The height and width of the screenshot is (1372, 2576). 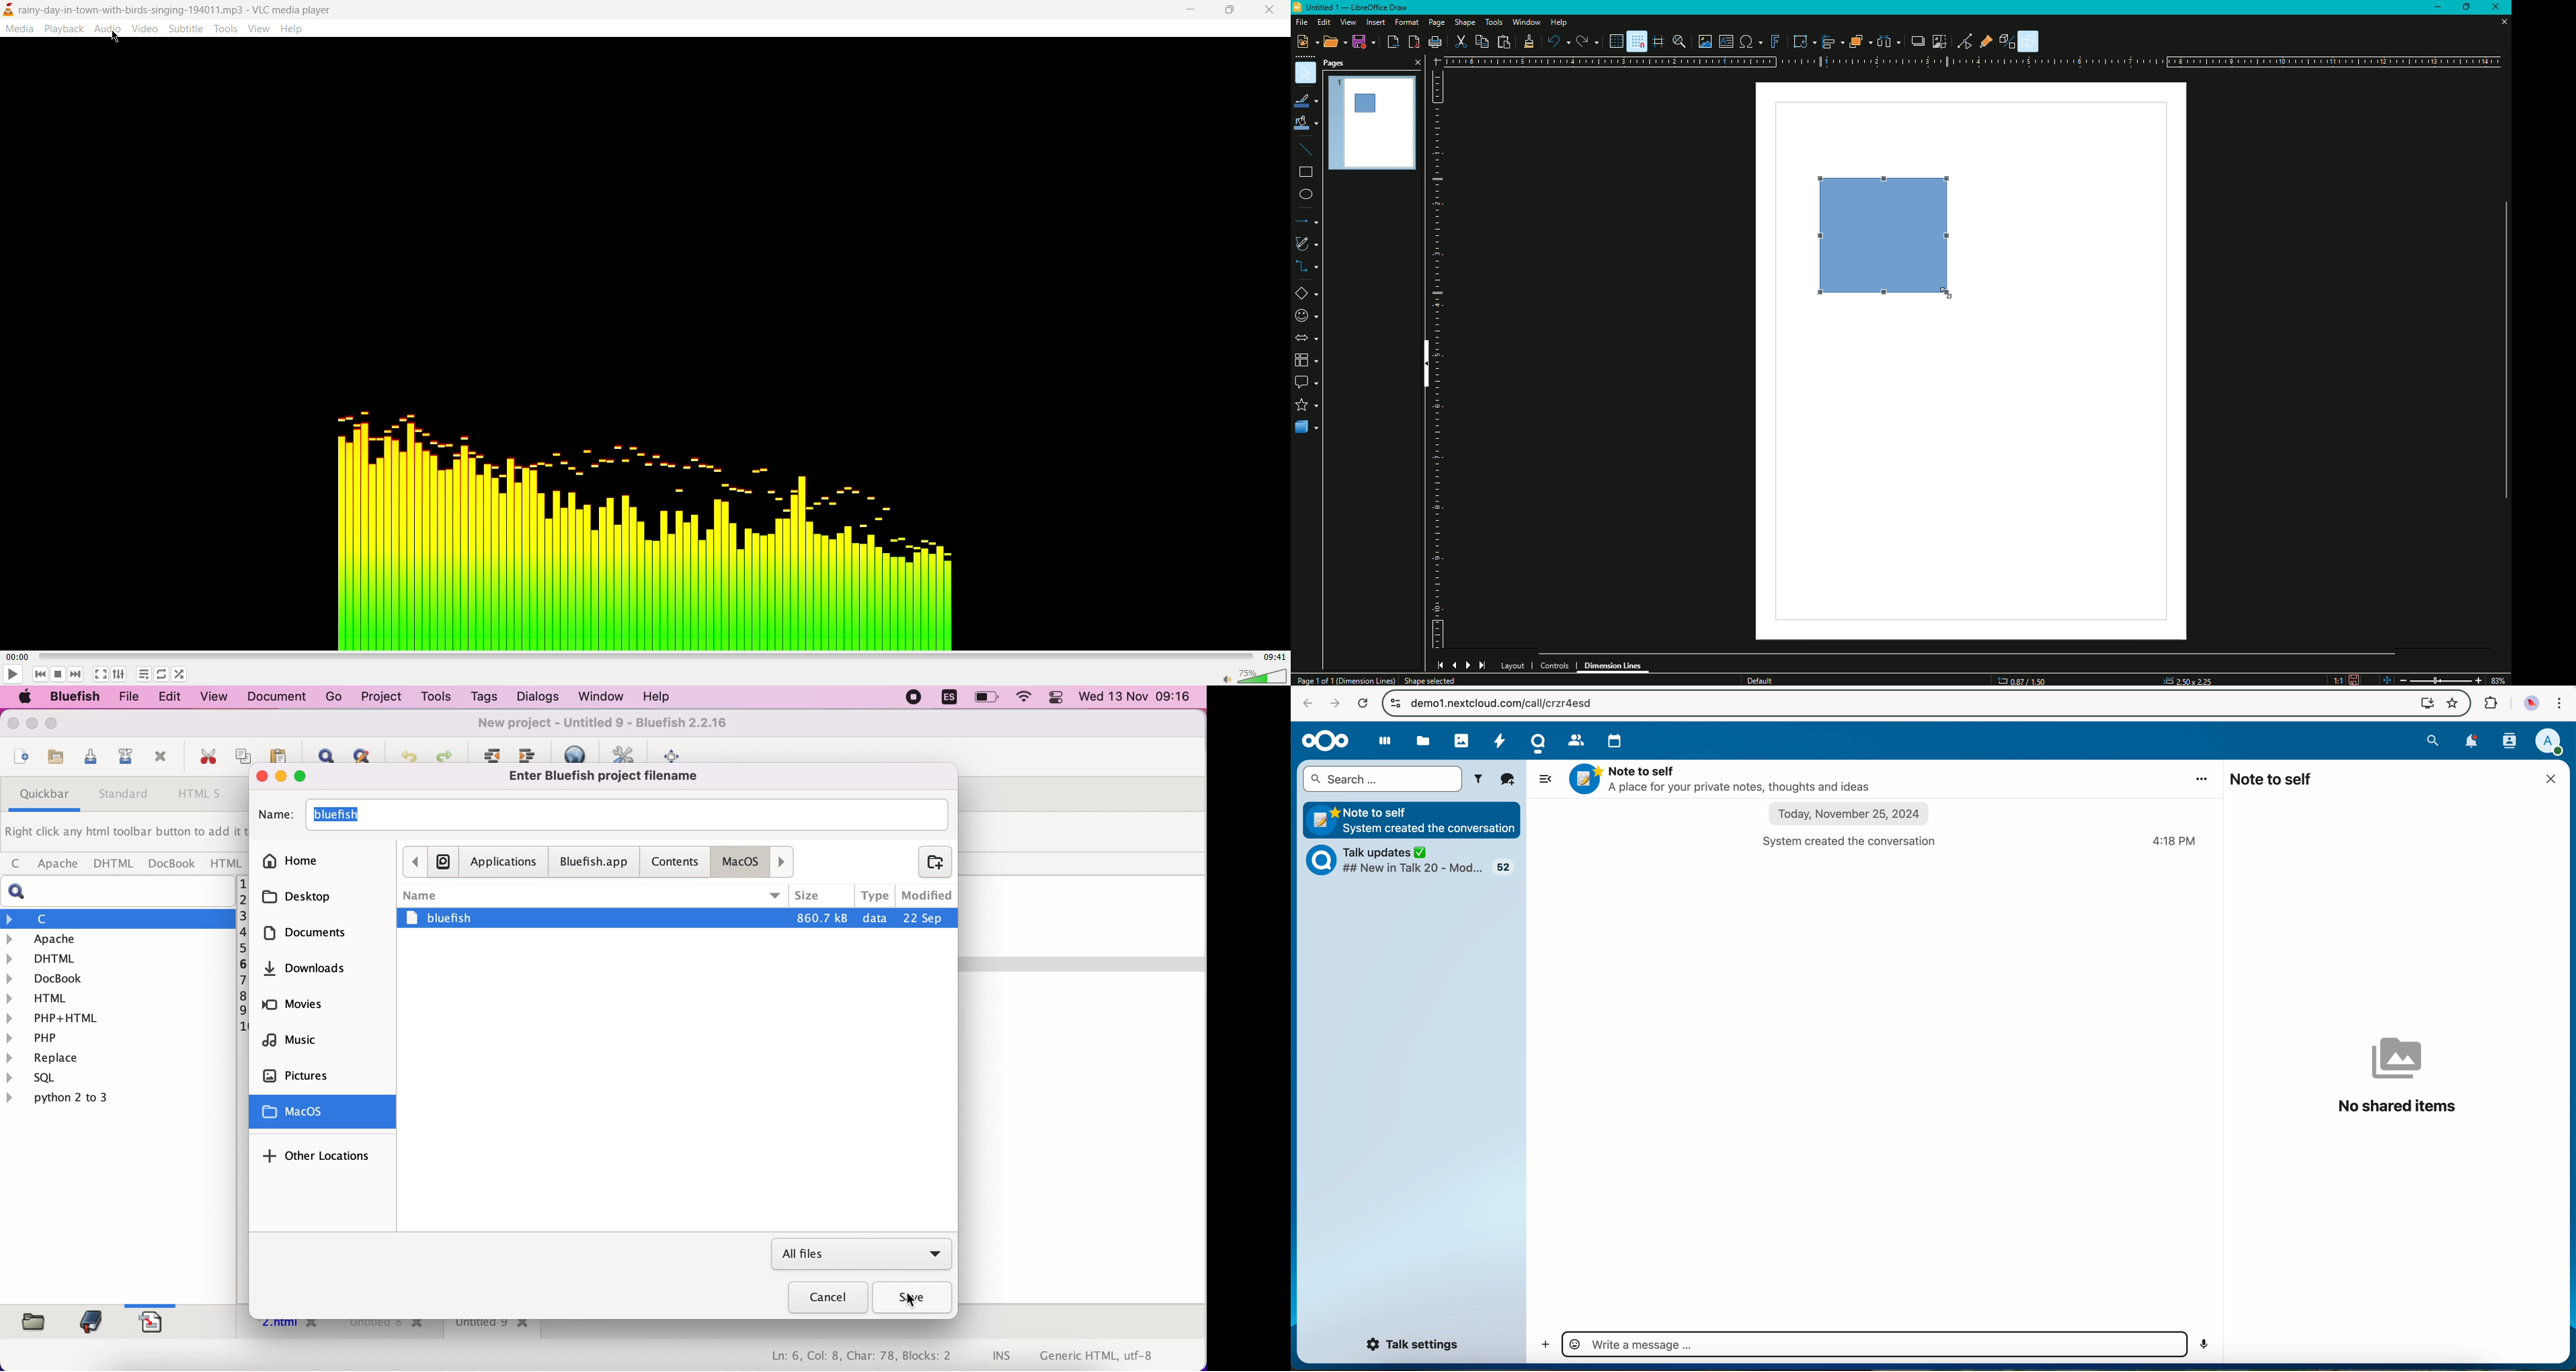 What do you see at coordinates (2207, 1344) in the screenshot?
I see `voice record` at bounding box center [2207, 1344].